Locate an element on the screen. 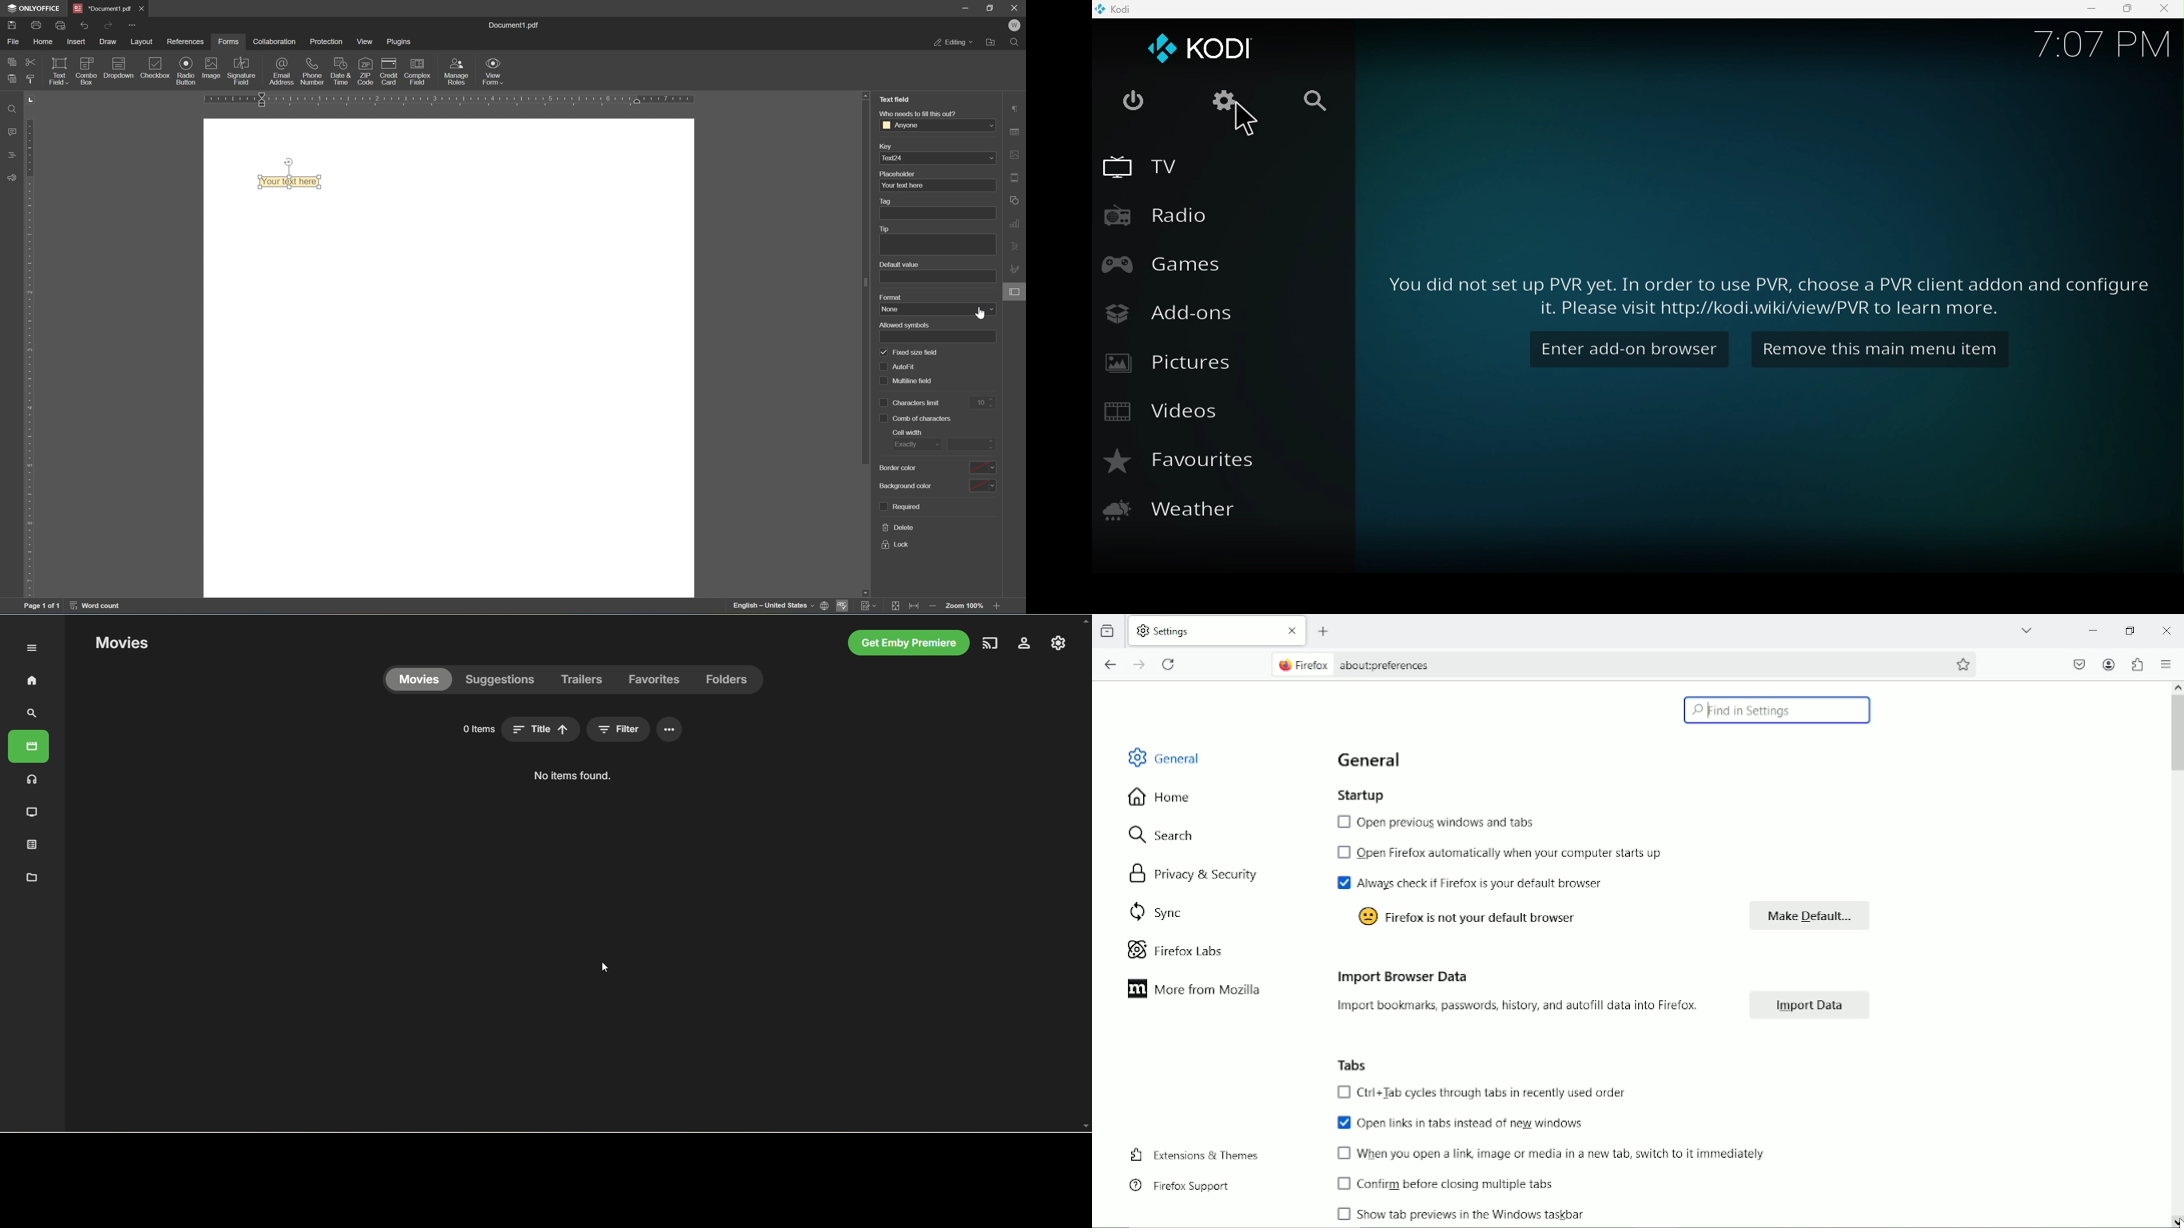  text field is located at coordinates (897, 99).